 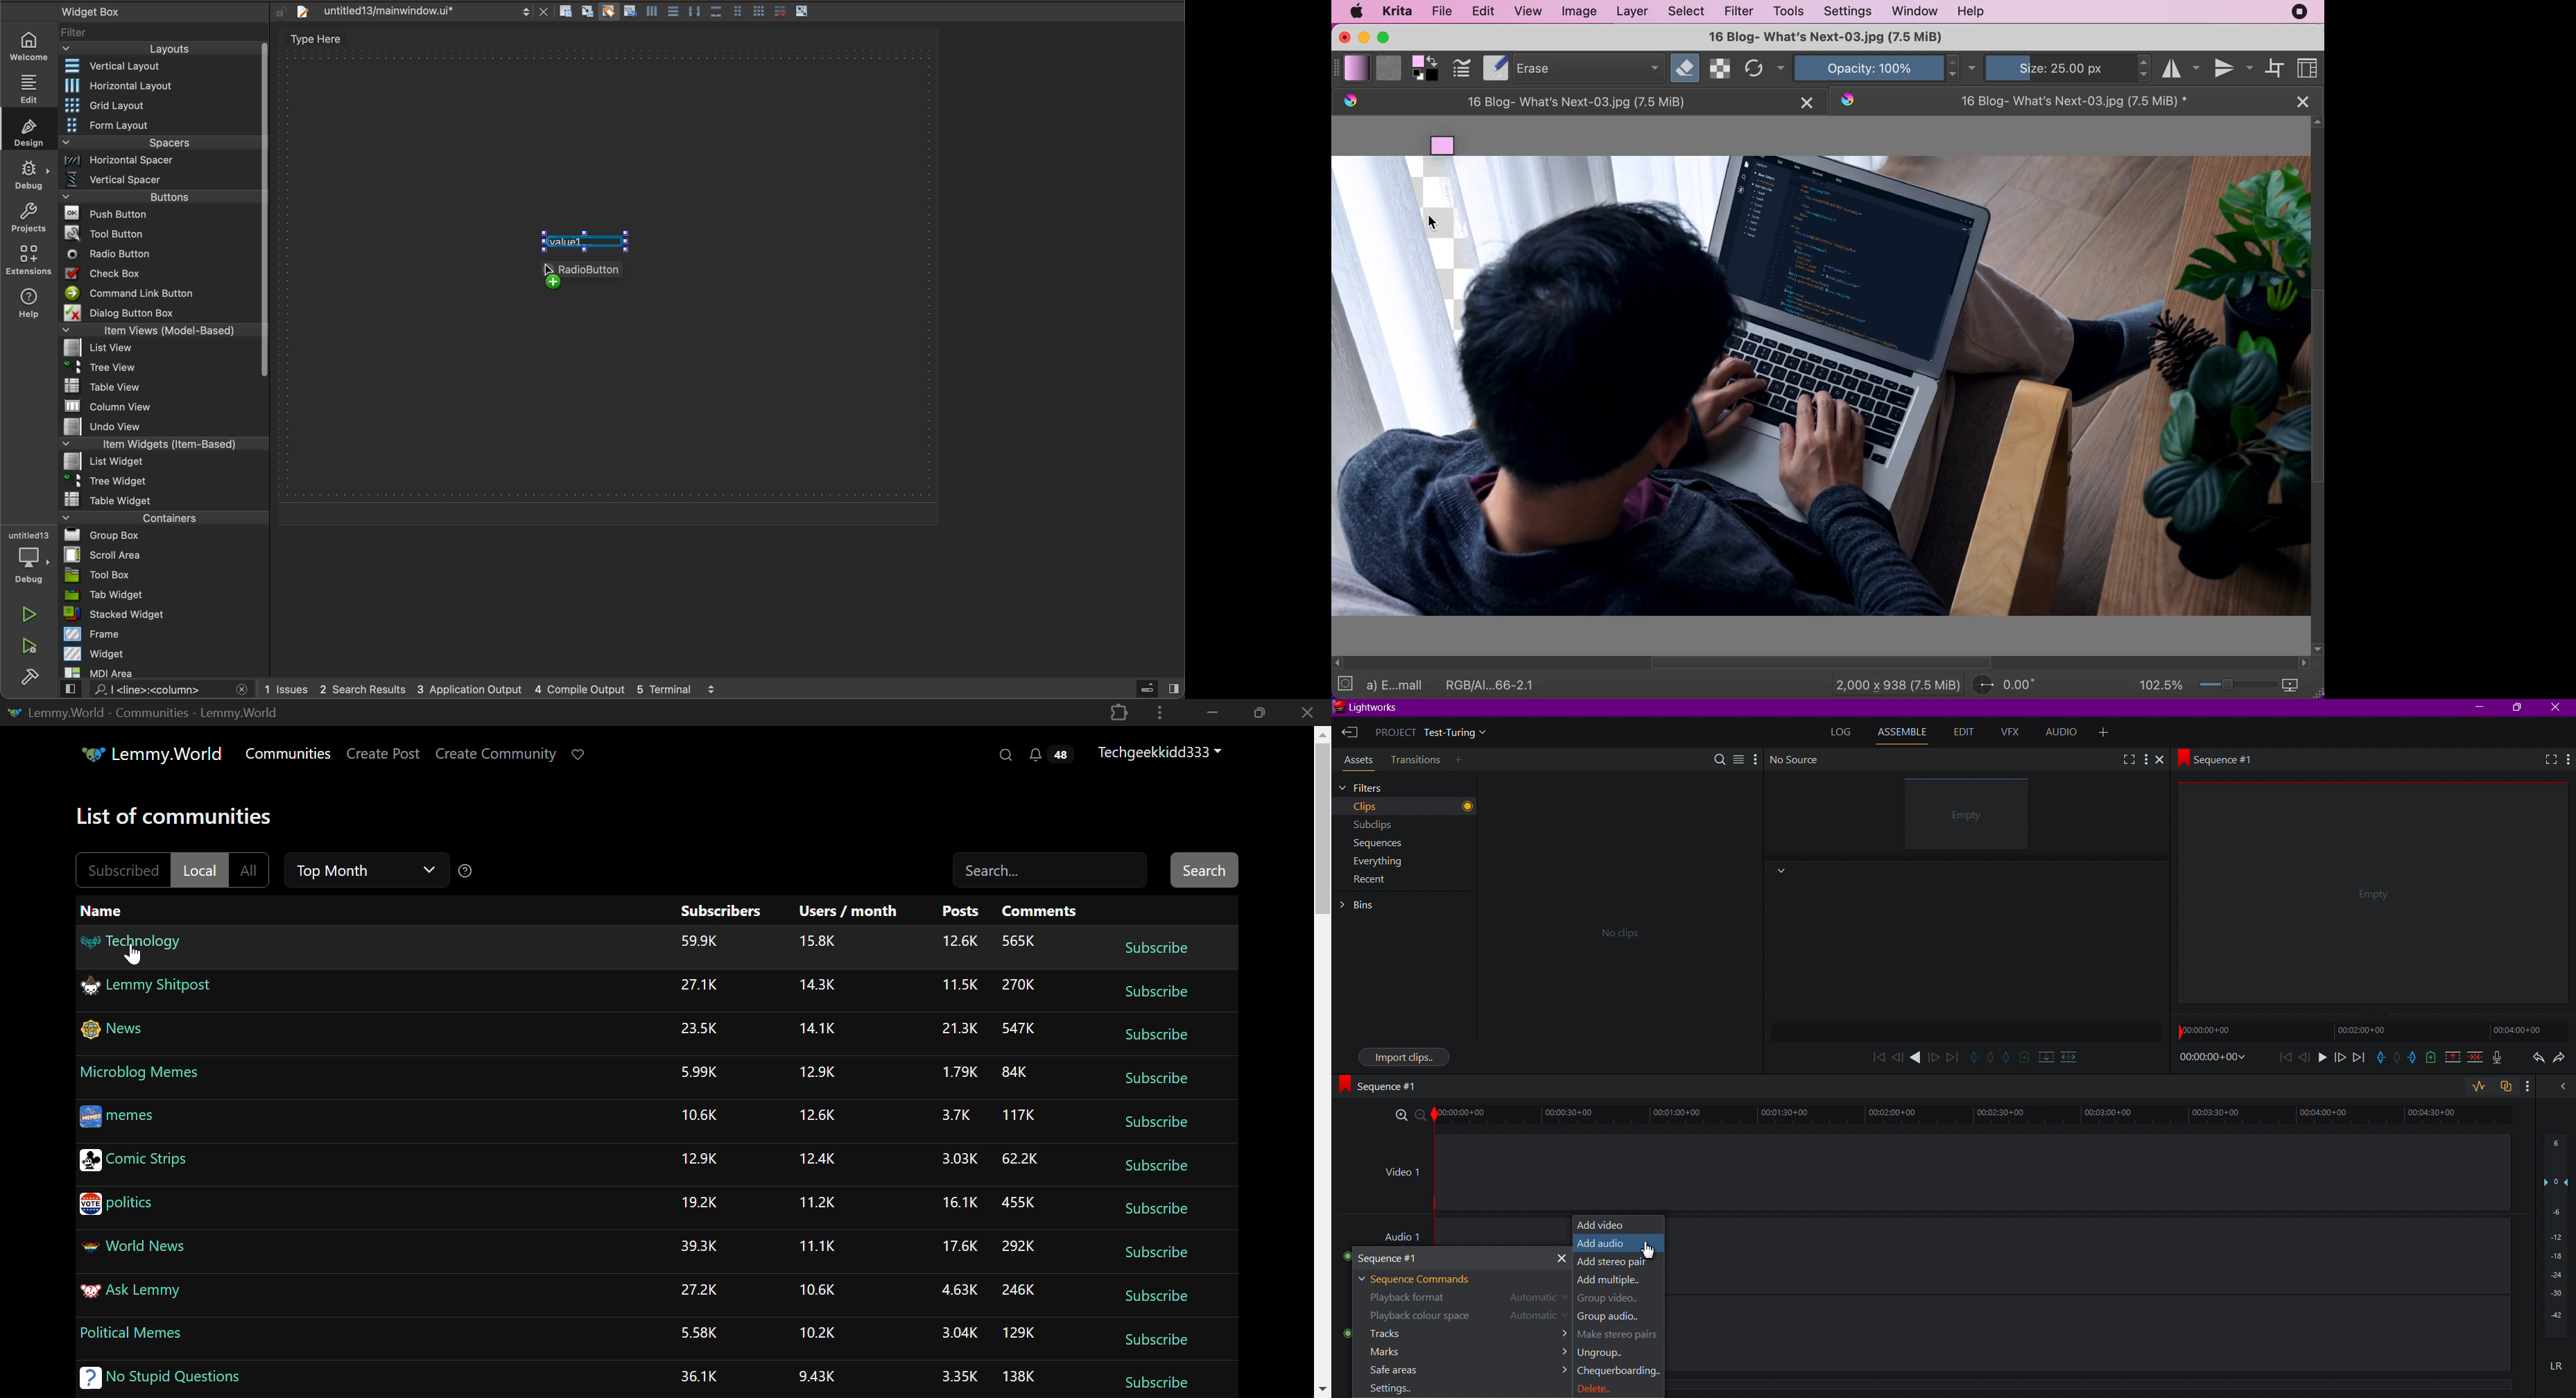 I want to click on tool button, so click(x=162, y=233).